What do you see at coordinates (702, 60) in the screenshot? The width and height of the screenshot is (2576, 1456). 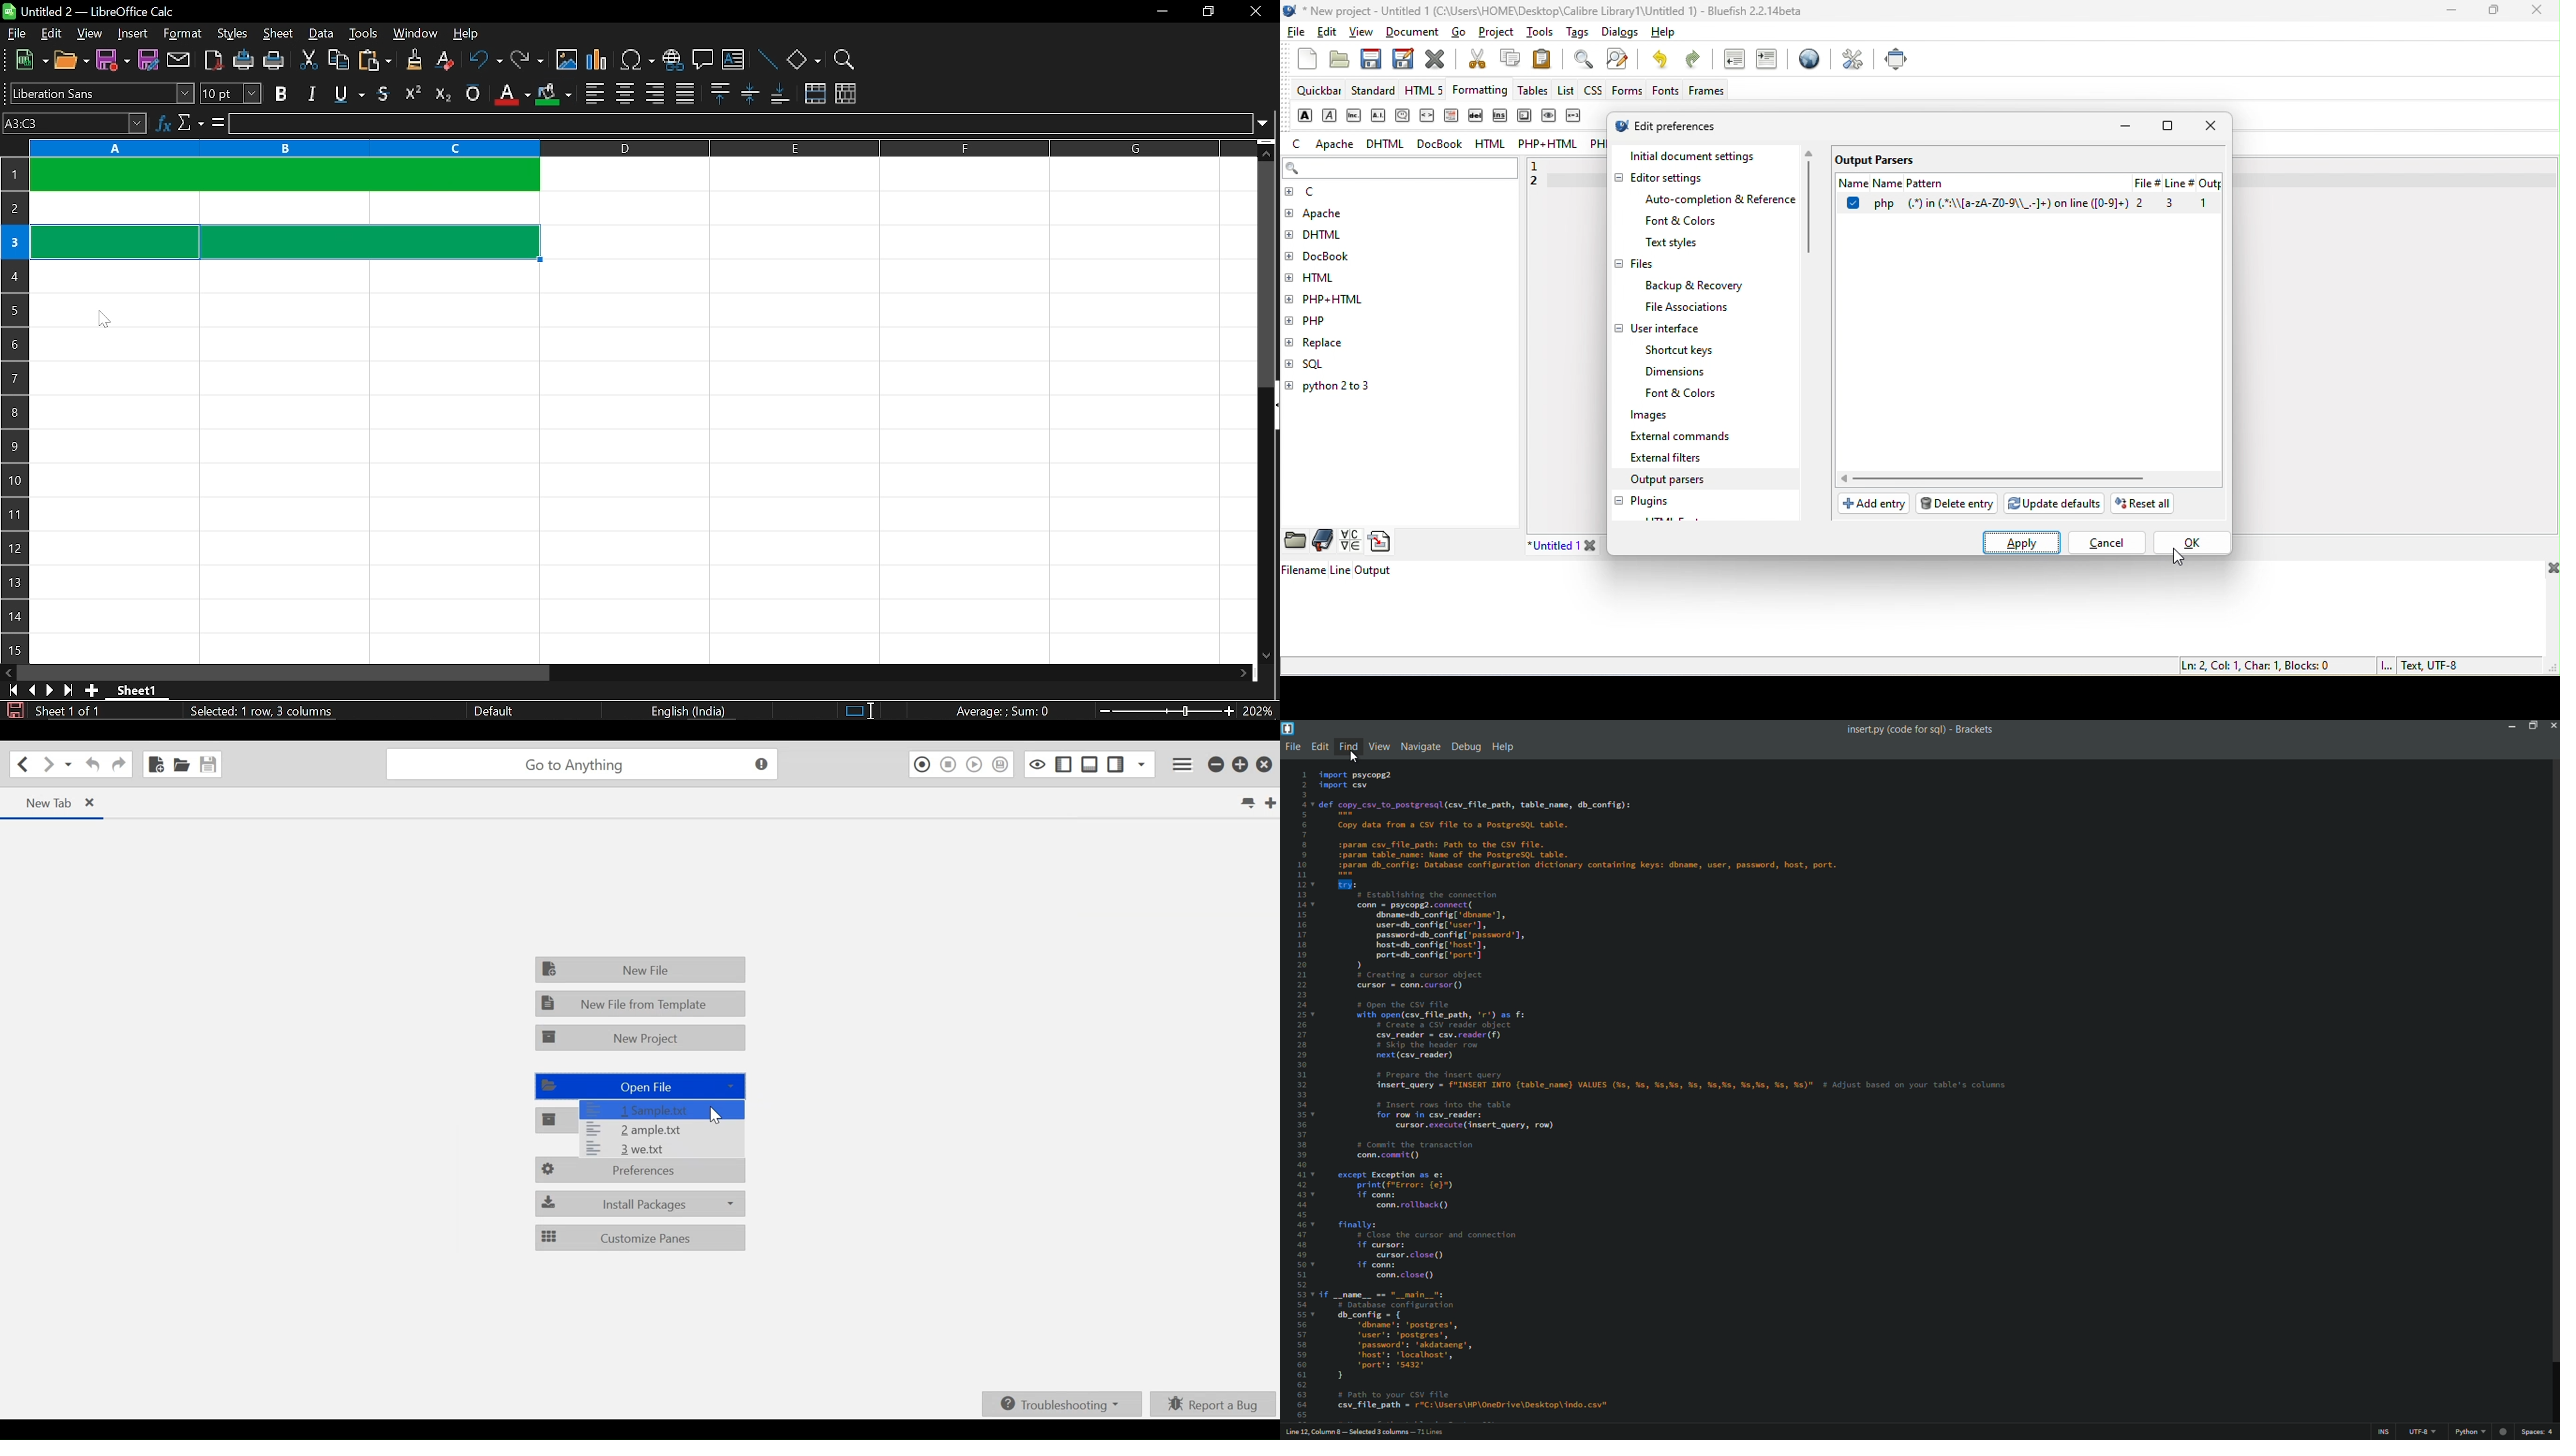 I see `insert comment` at bounding box center [702, 60].